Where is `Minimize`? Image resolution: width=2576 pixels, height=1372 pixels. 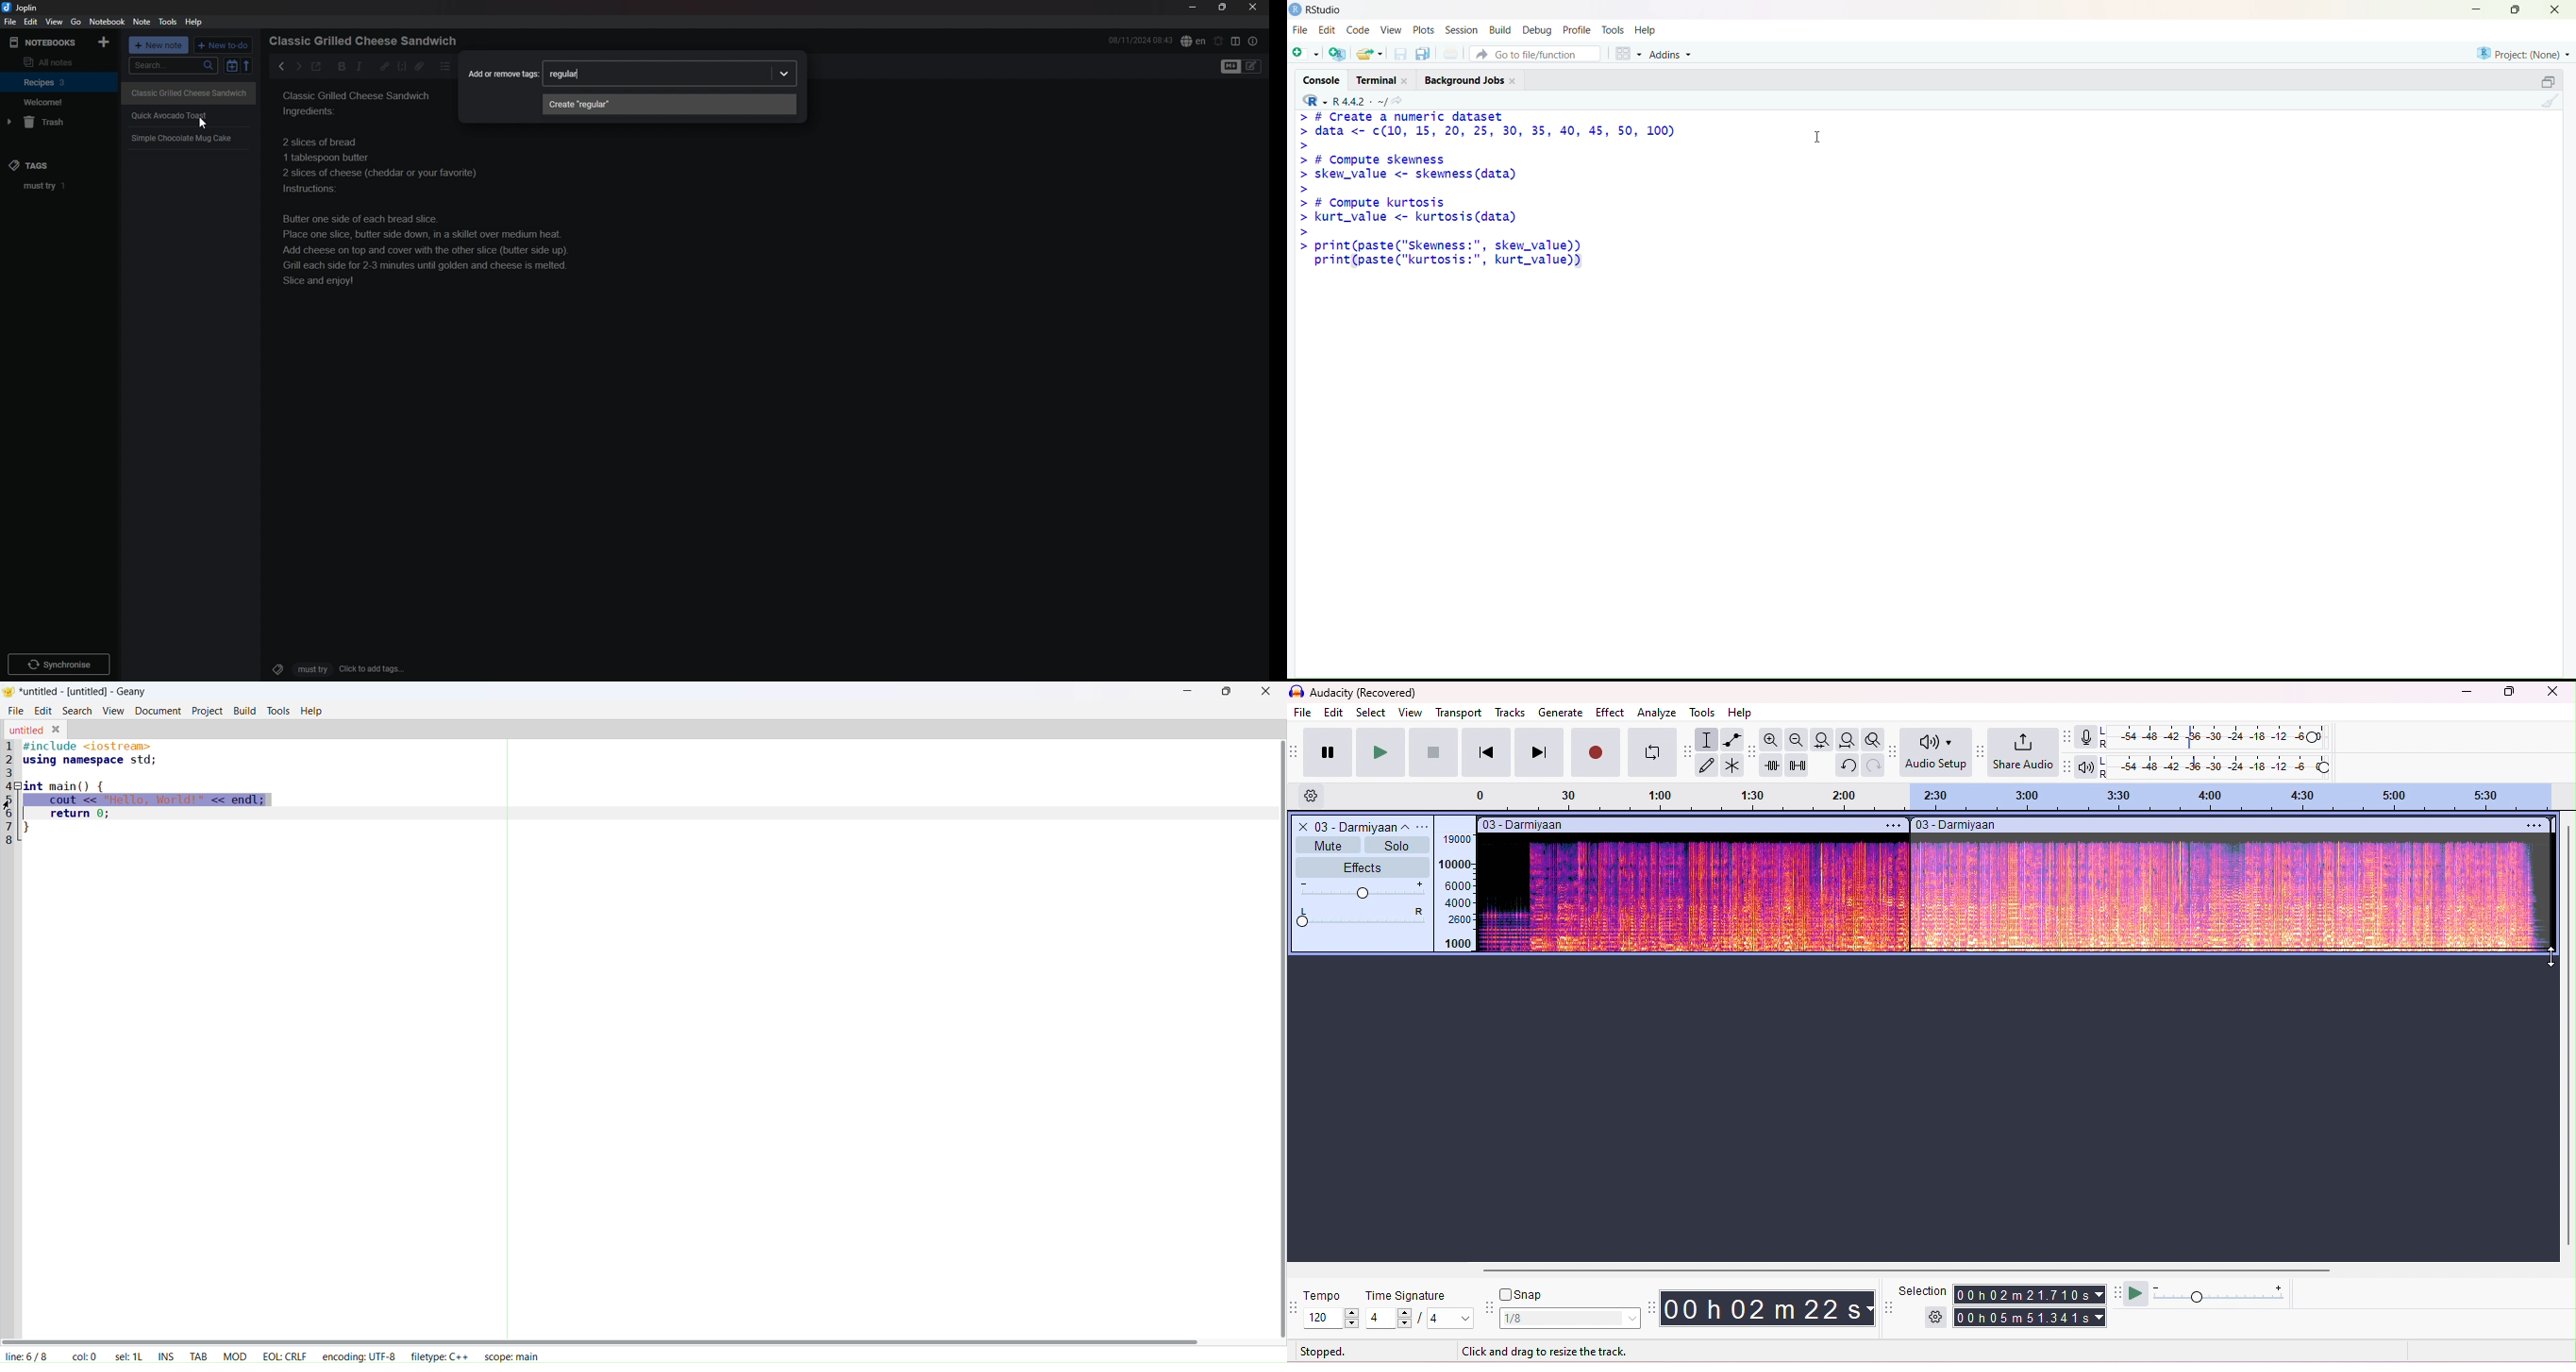
Minimize is located at coordinates (2478, 10).